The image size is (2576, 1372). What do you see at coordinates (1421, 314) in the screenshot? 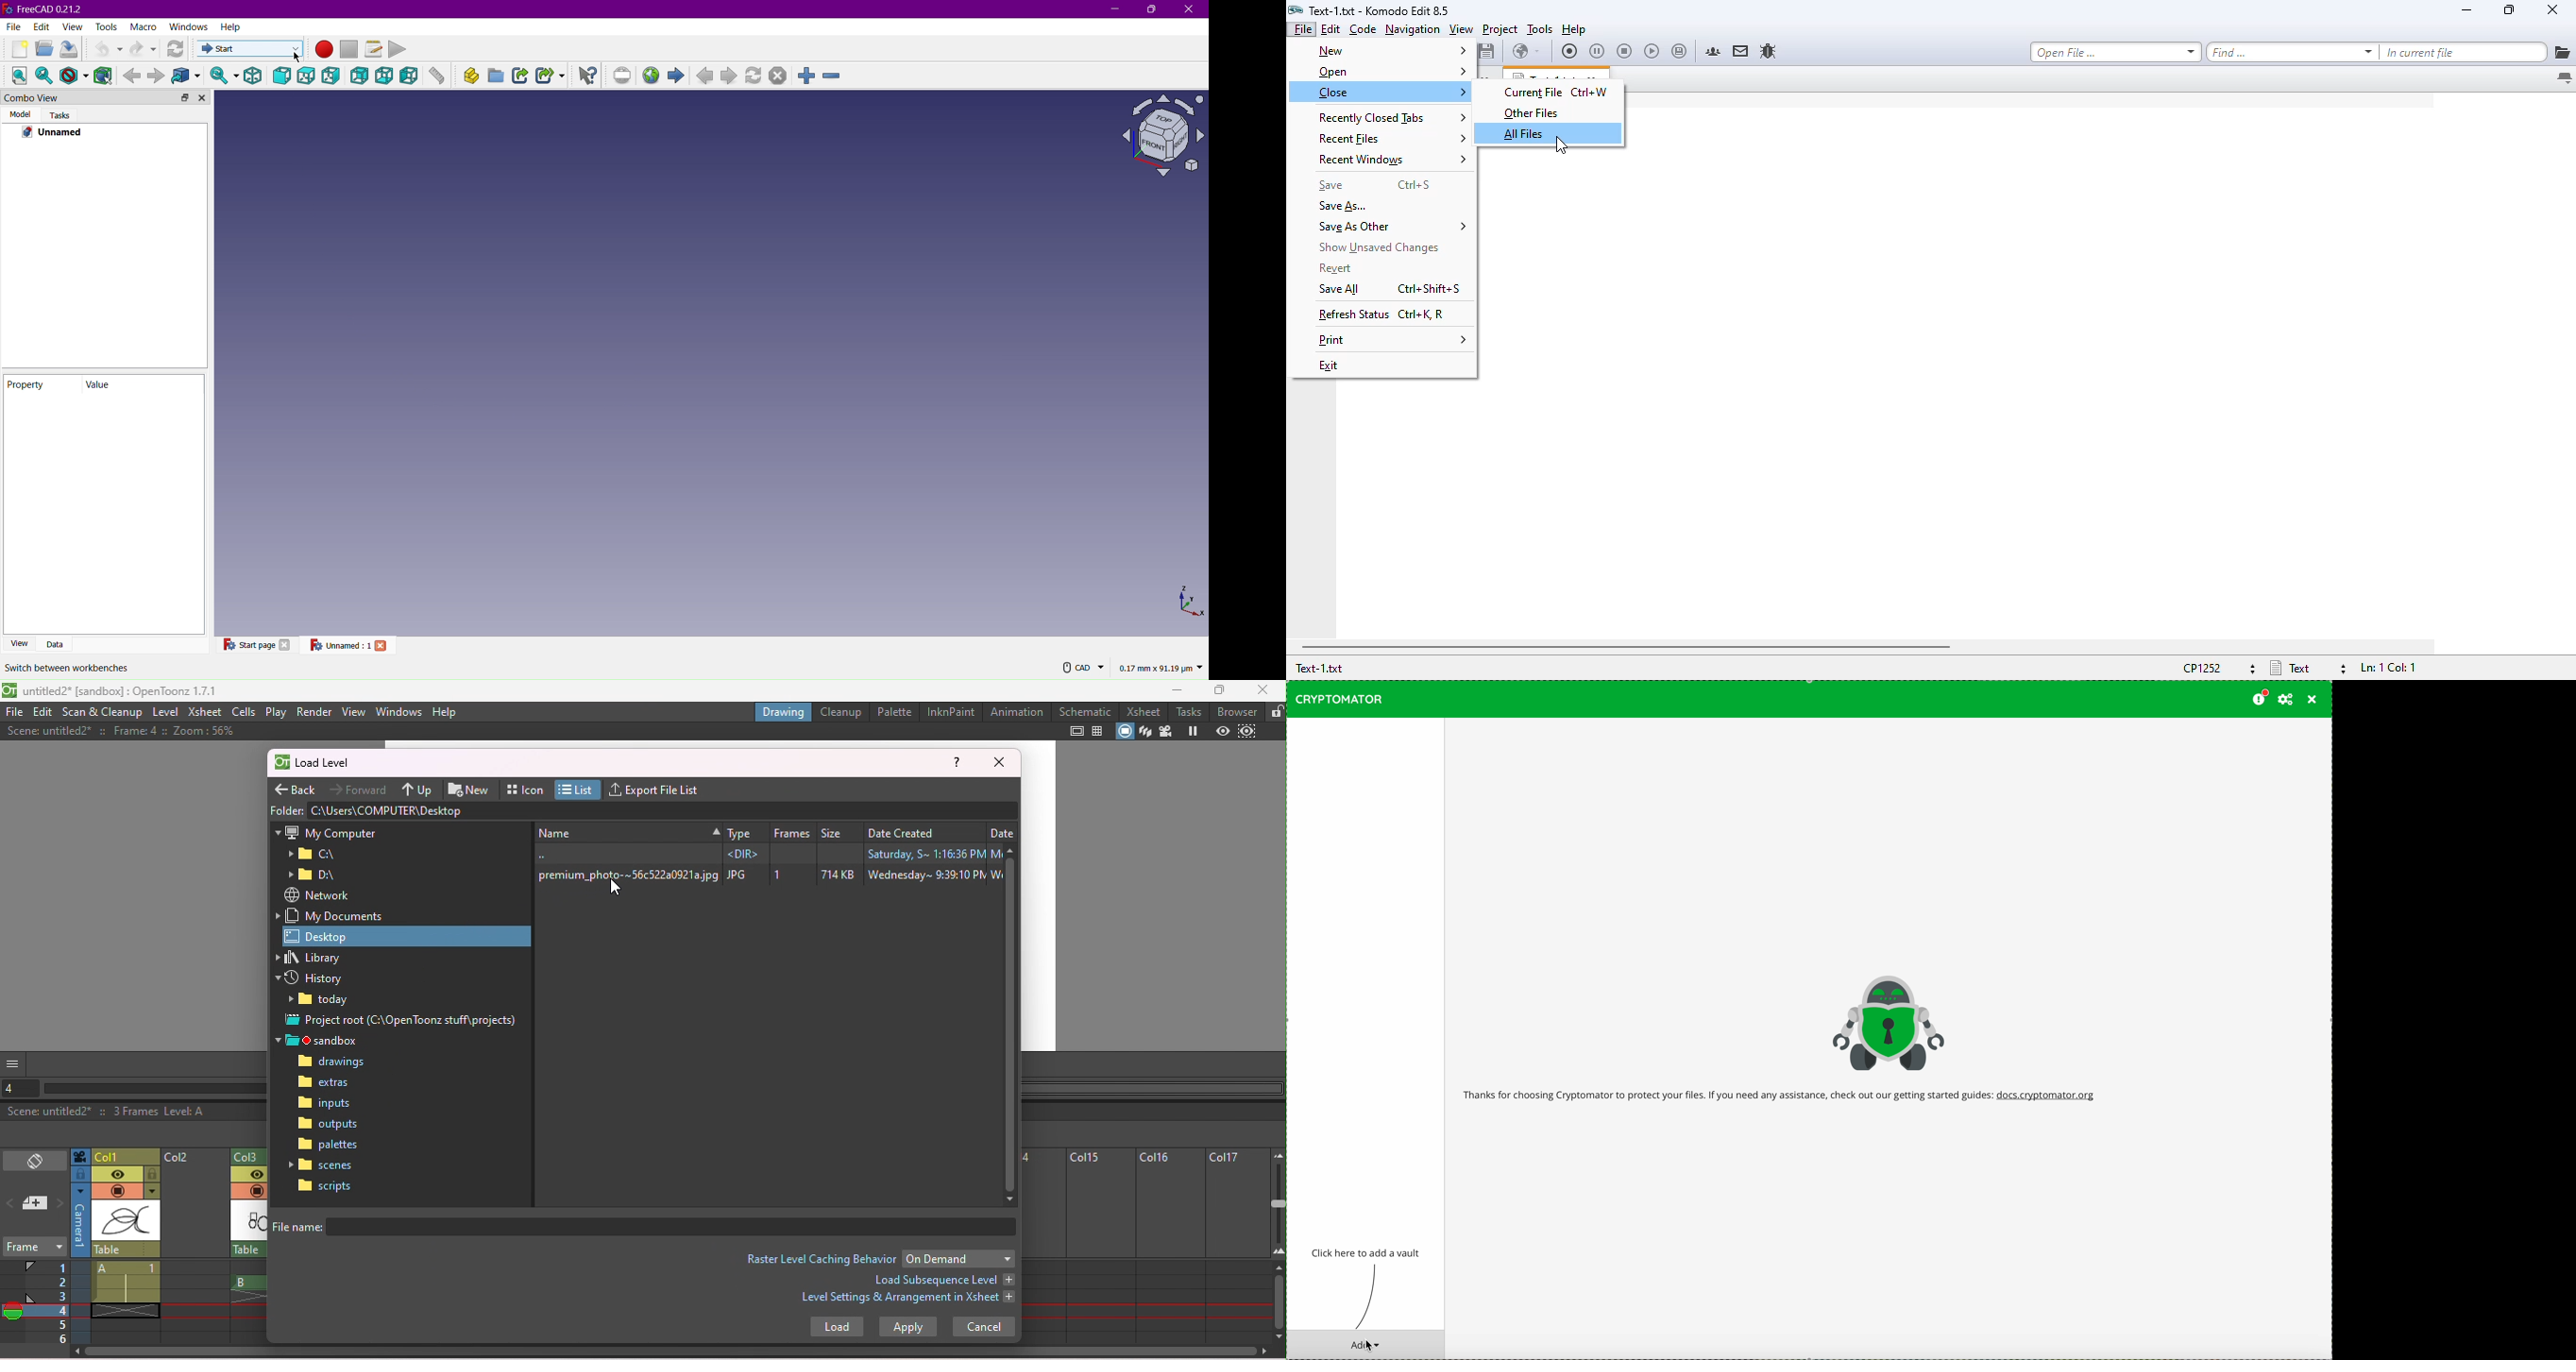
I see `shortcut for refresh status` at bounding box center [1421, 314].